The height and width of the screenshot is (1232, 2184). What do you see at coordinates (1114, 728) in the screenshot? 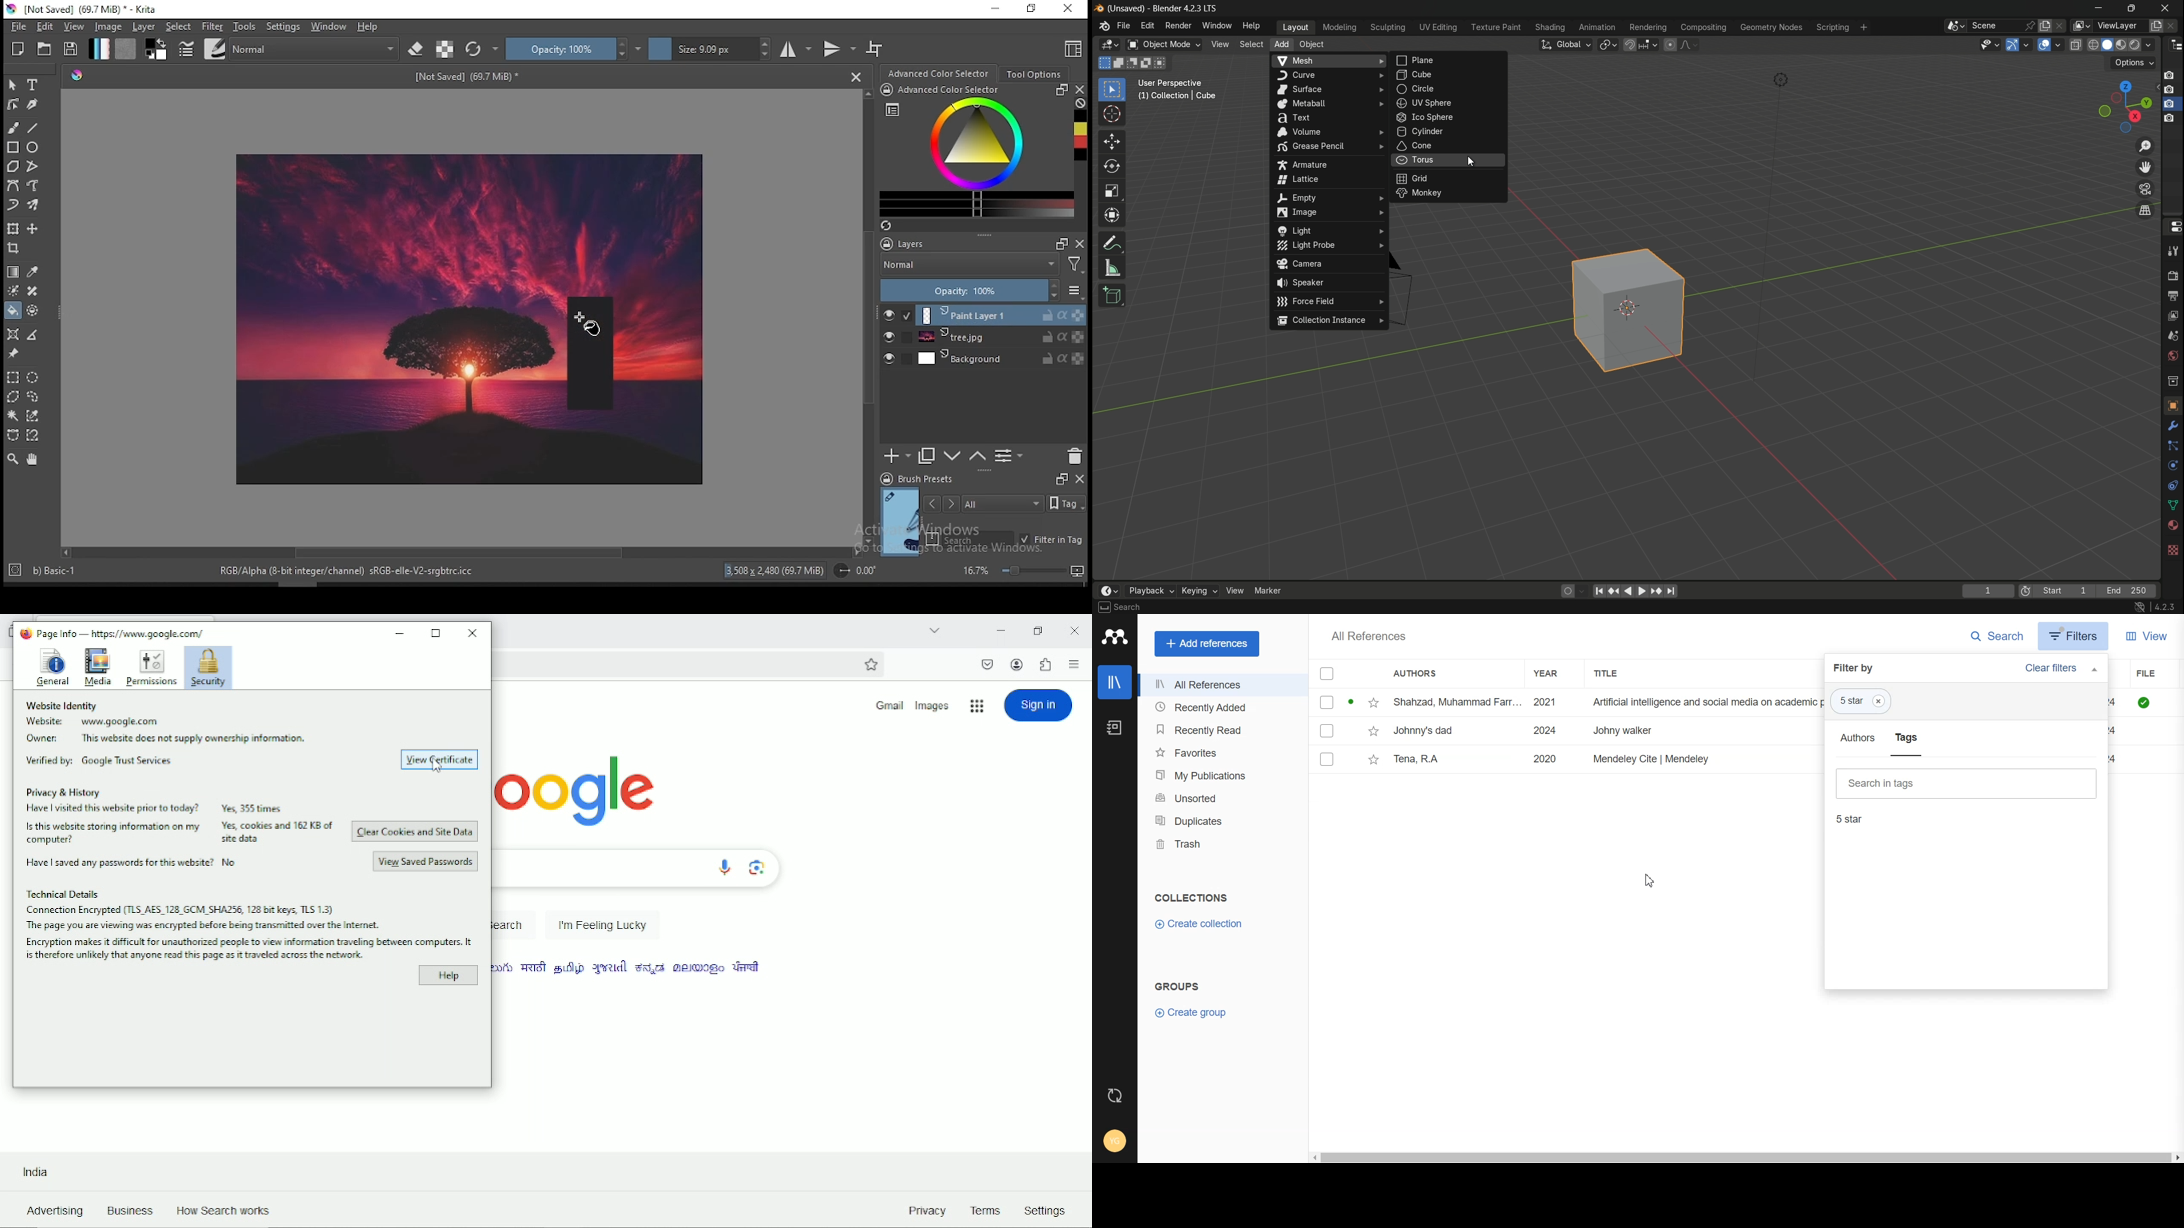
I see `Notebook` at bounding box center [1114, 728].